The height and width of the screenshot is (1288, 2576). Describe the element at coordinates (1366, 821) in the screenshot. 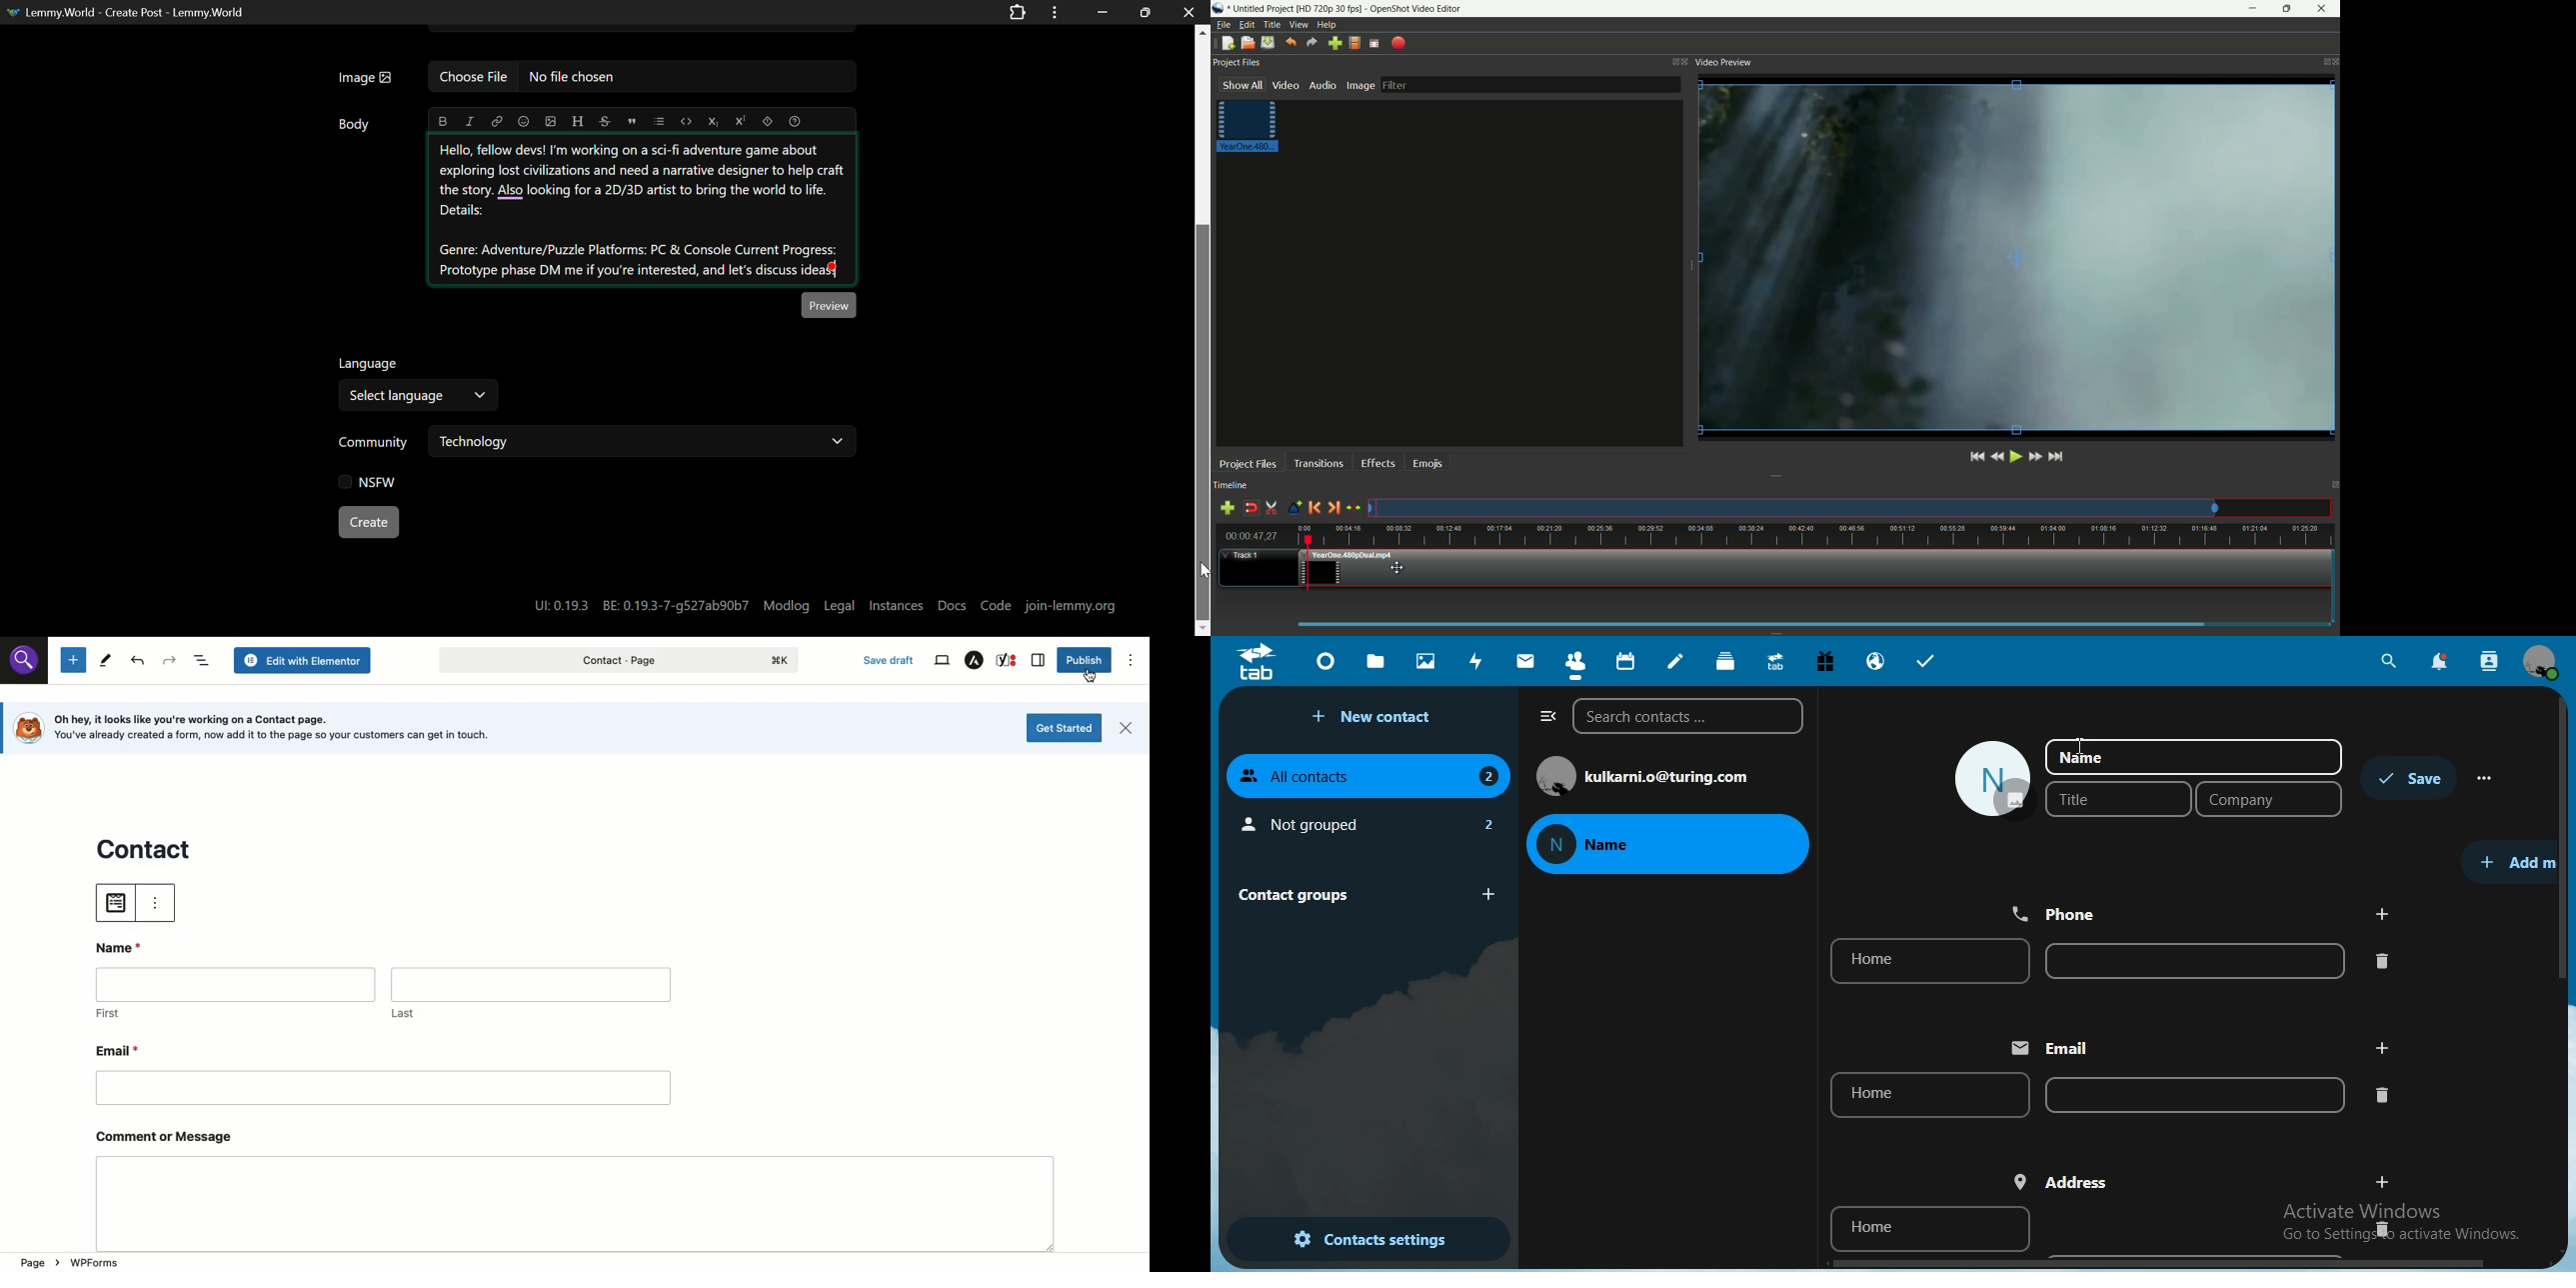

I see `not grouped` at that location.